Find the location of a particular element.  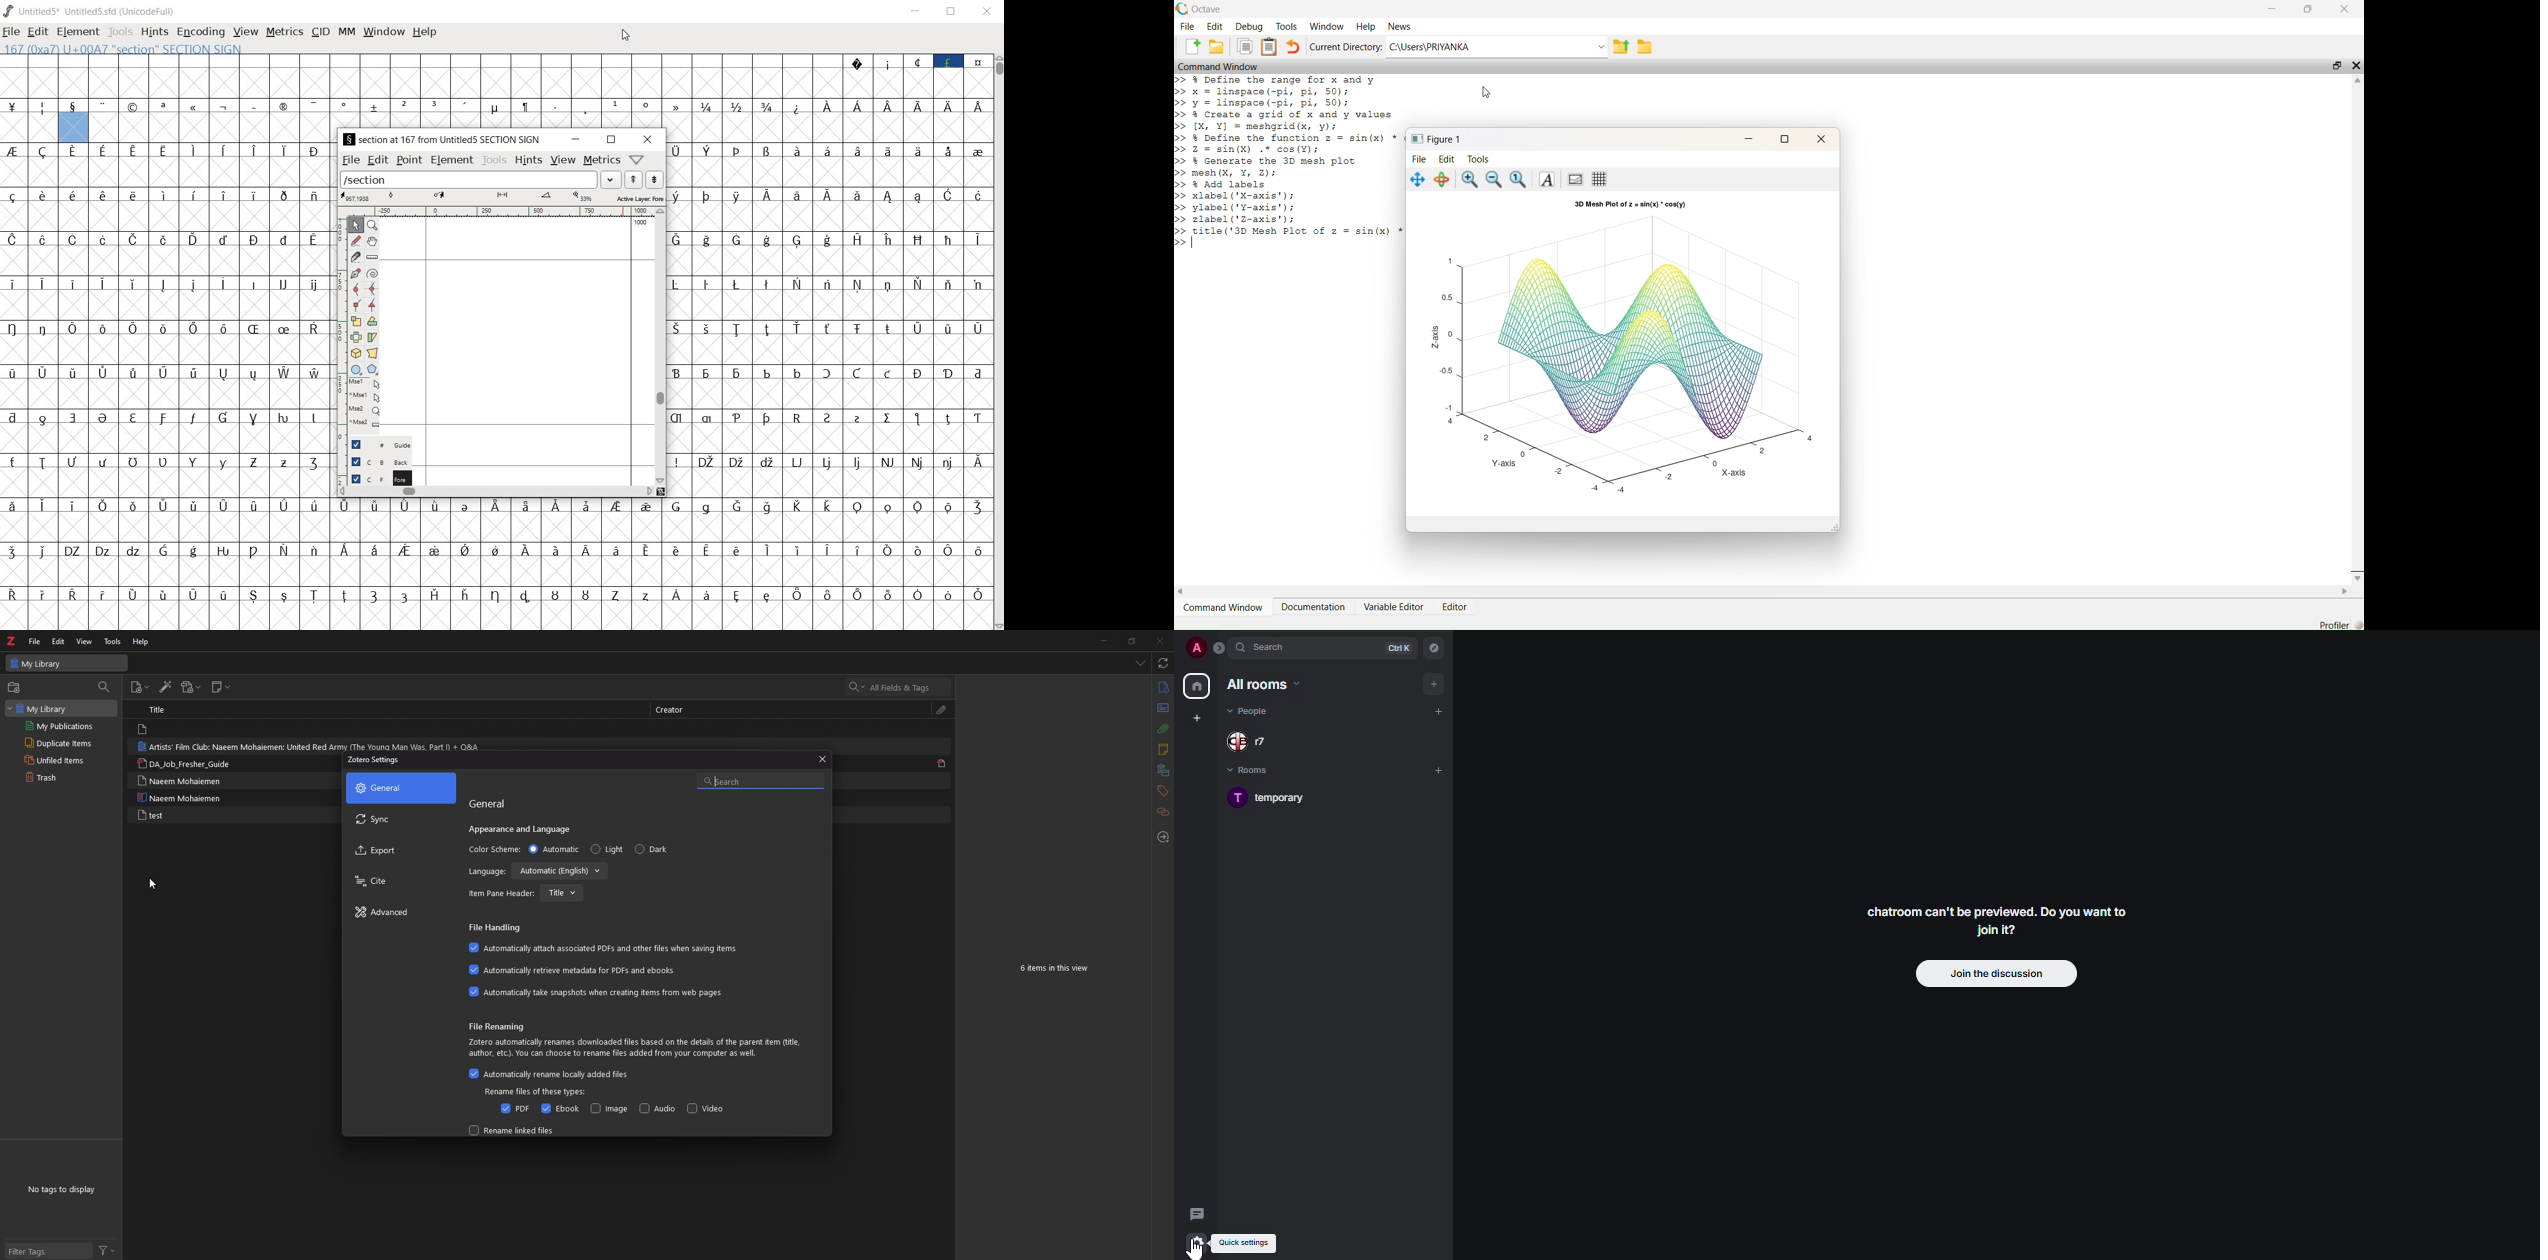

Close is located at coordinates (1825, 135).